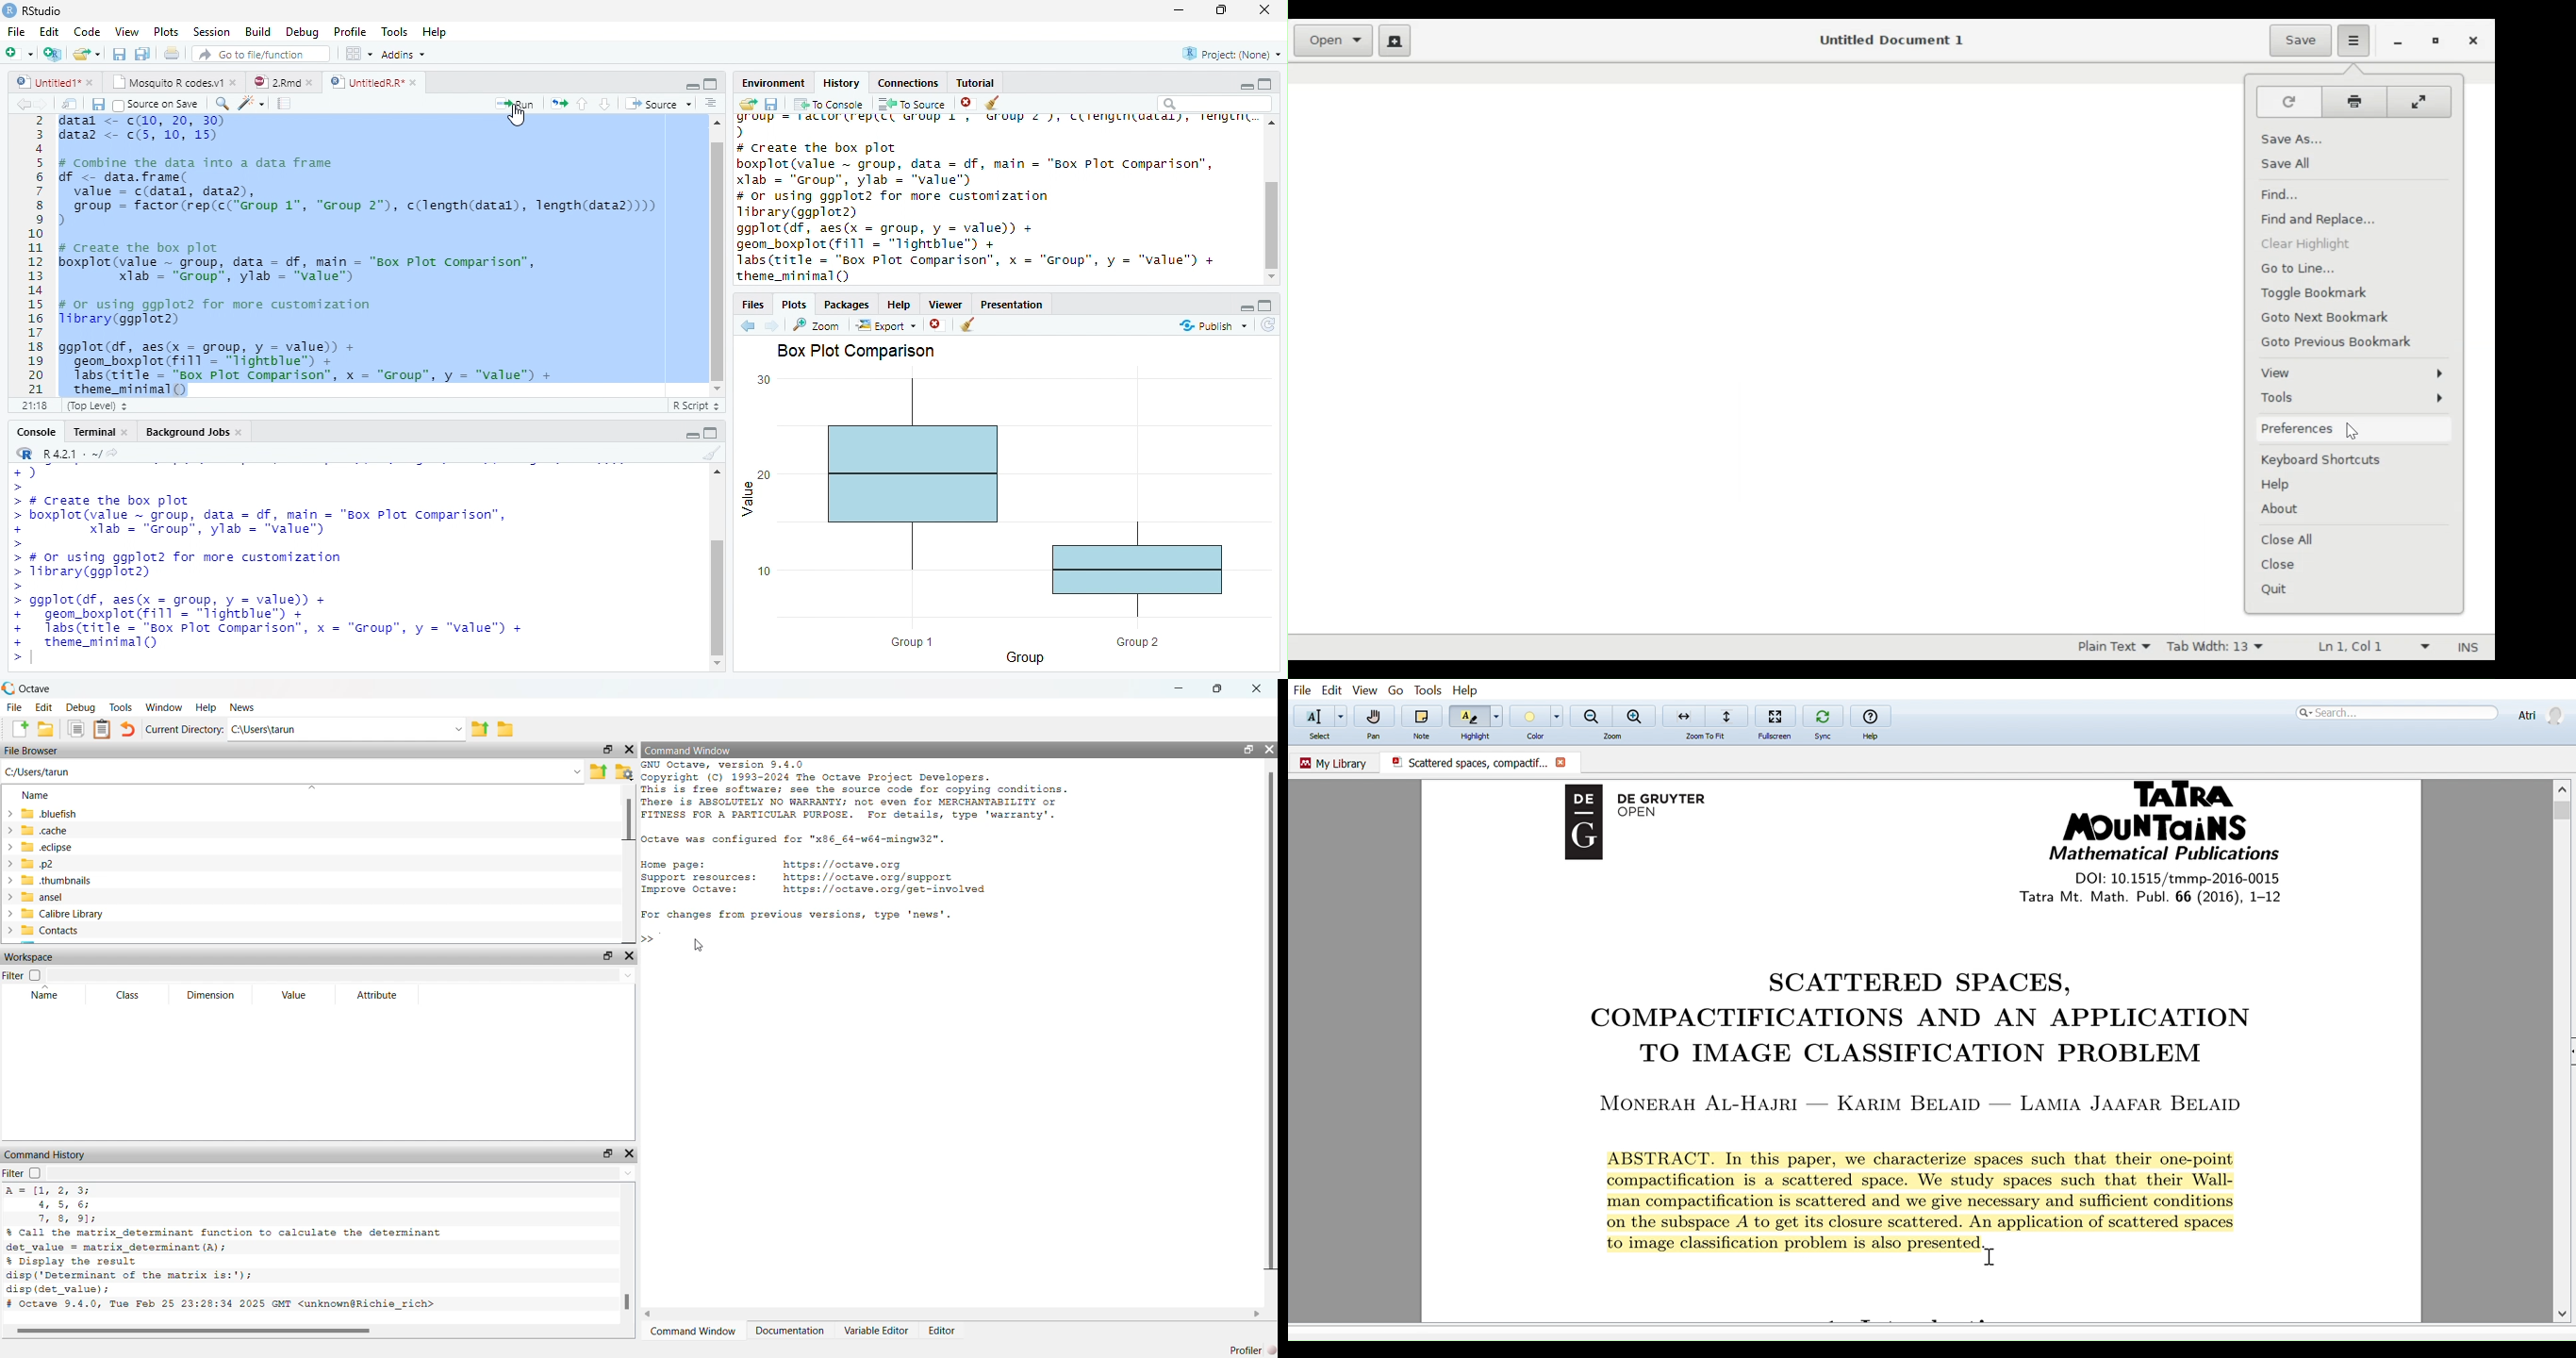 The height and width of the screenshot is (1372, 2576). What do you see at coordinates (772, 325) in the screenshot?
I see `Next plot` at bounding box center [772, 325].